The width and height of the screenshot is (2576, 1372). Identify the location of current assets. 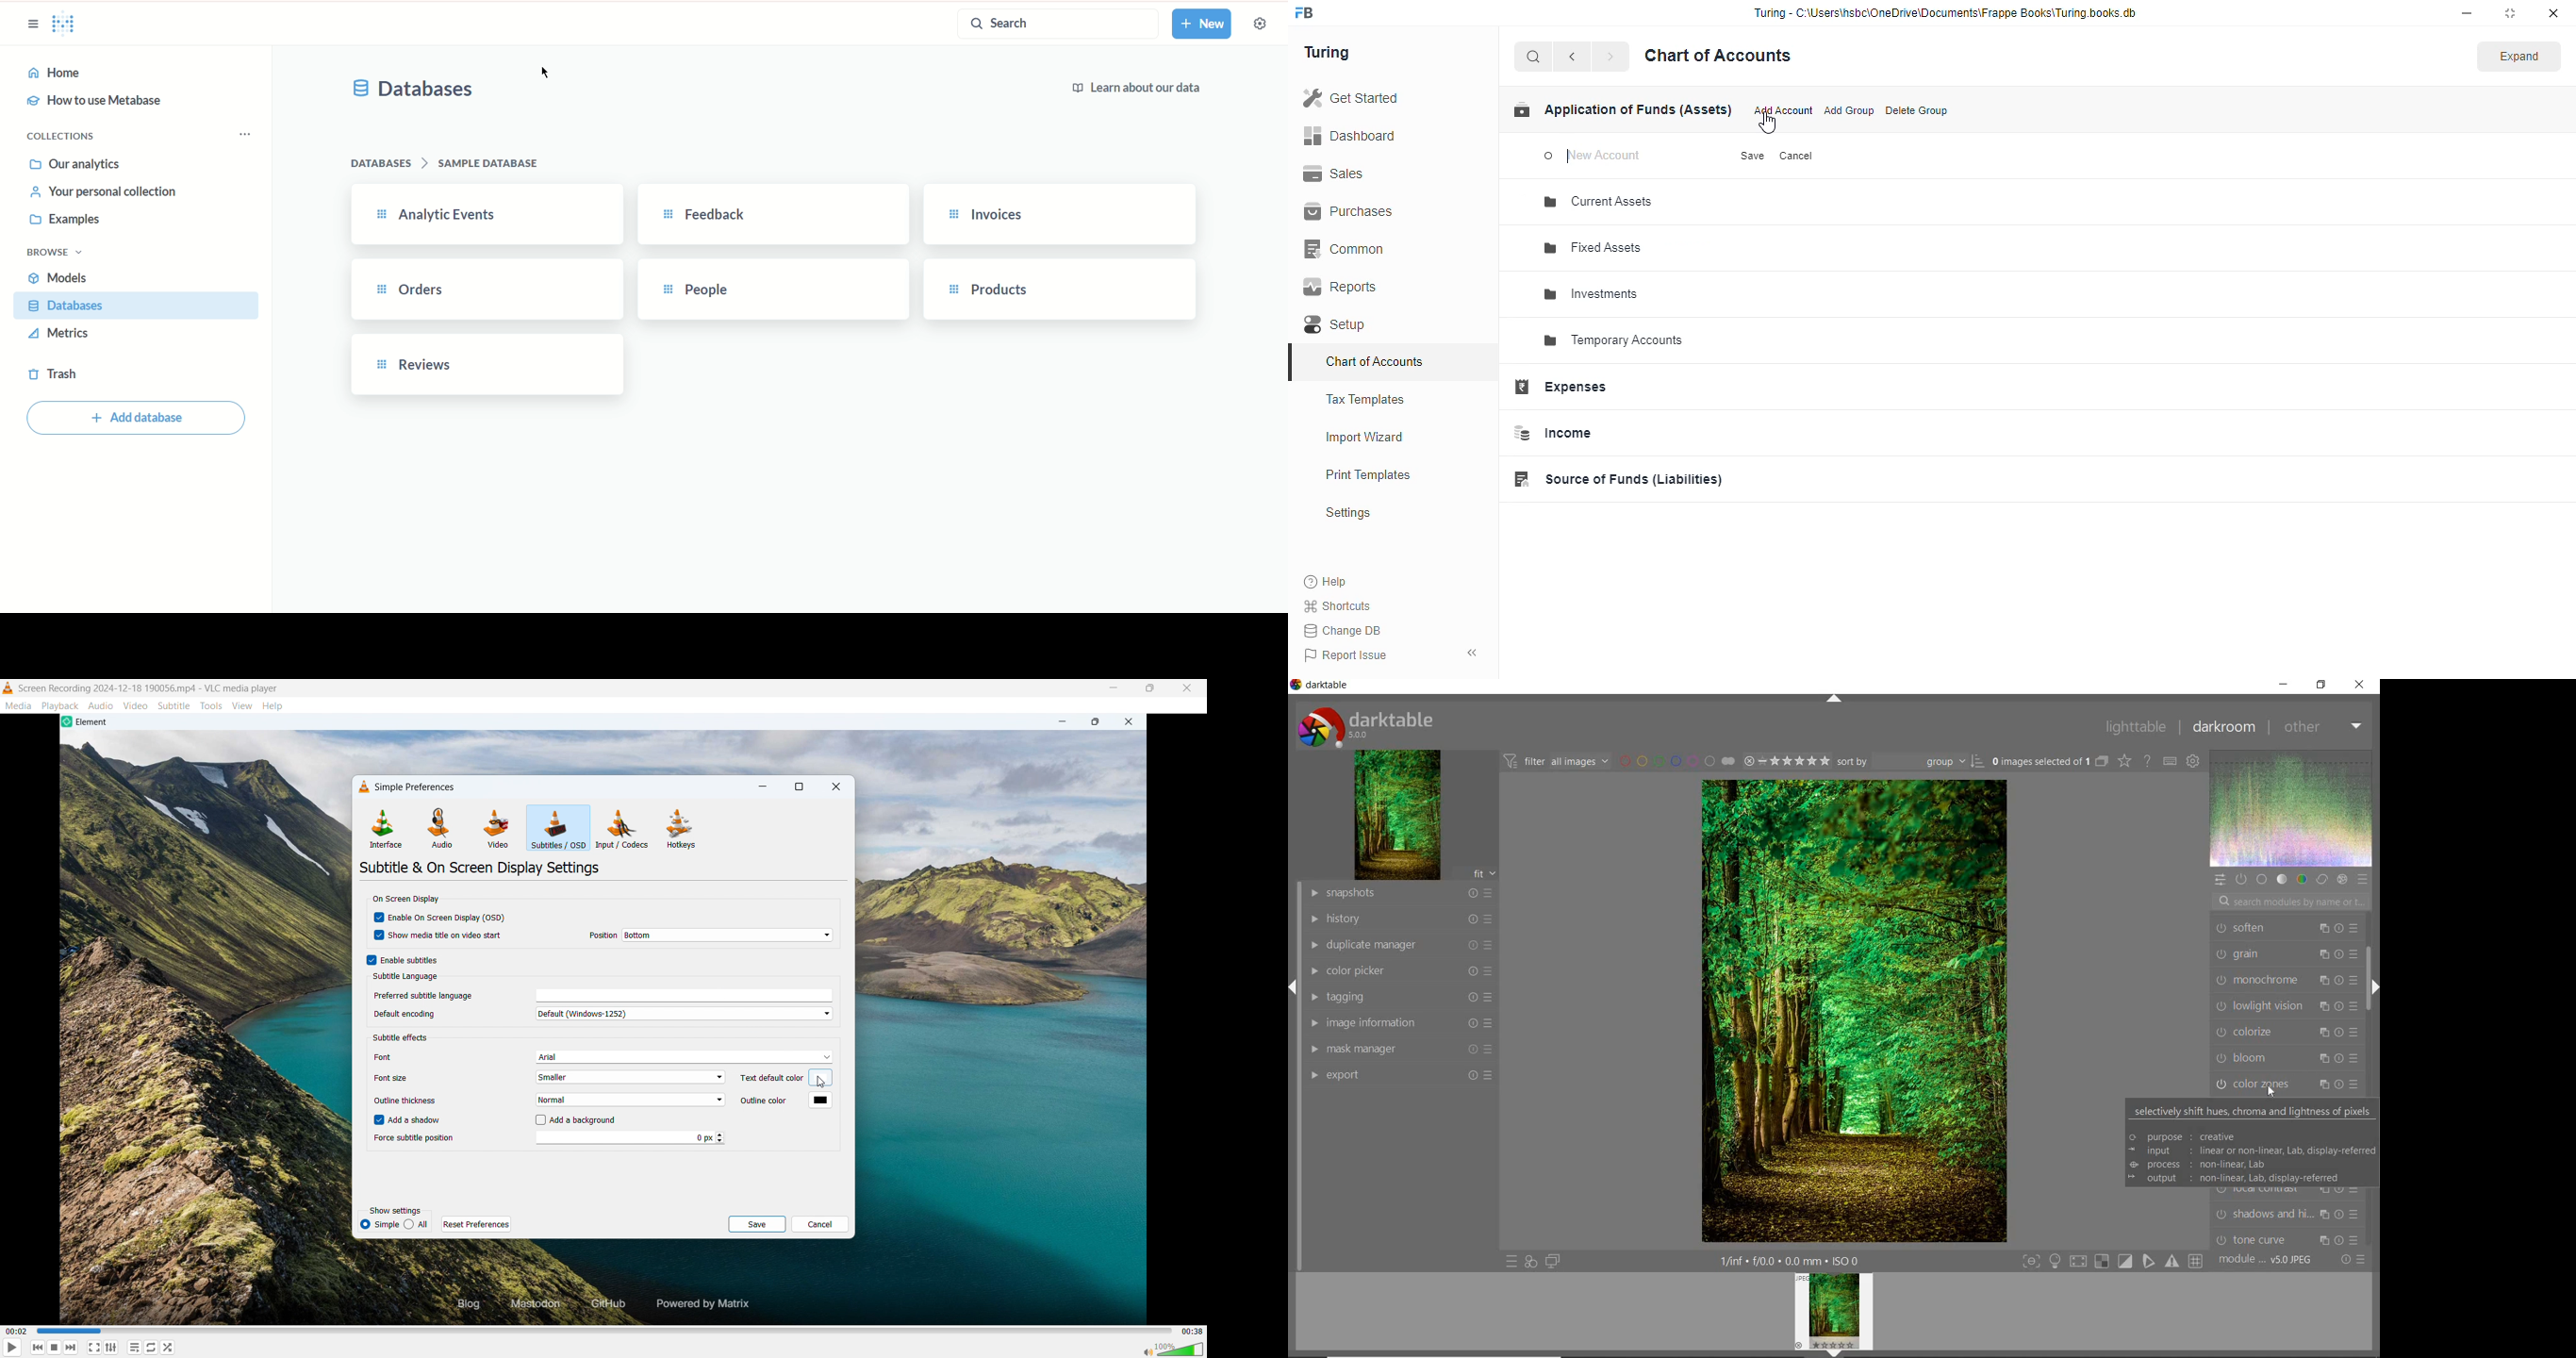
(1598, 201).